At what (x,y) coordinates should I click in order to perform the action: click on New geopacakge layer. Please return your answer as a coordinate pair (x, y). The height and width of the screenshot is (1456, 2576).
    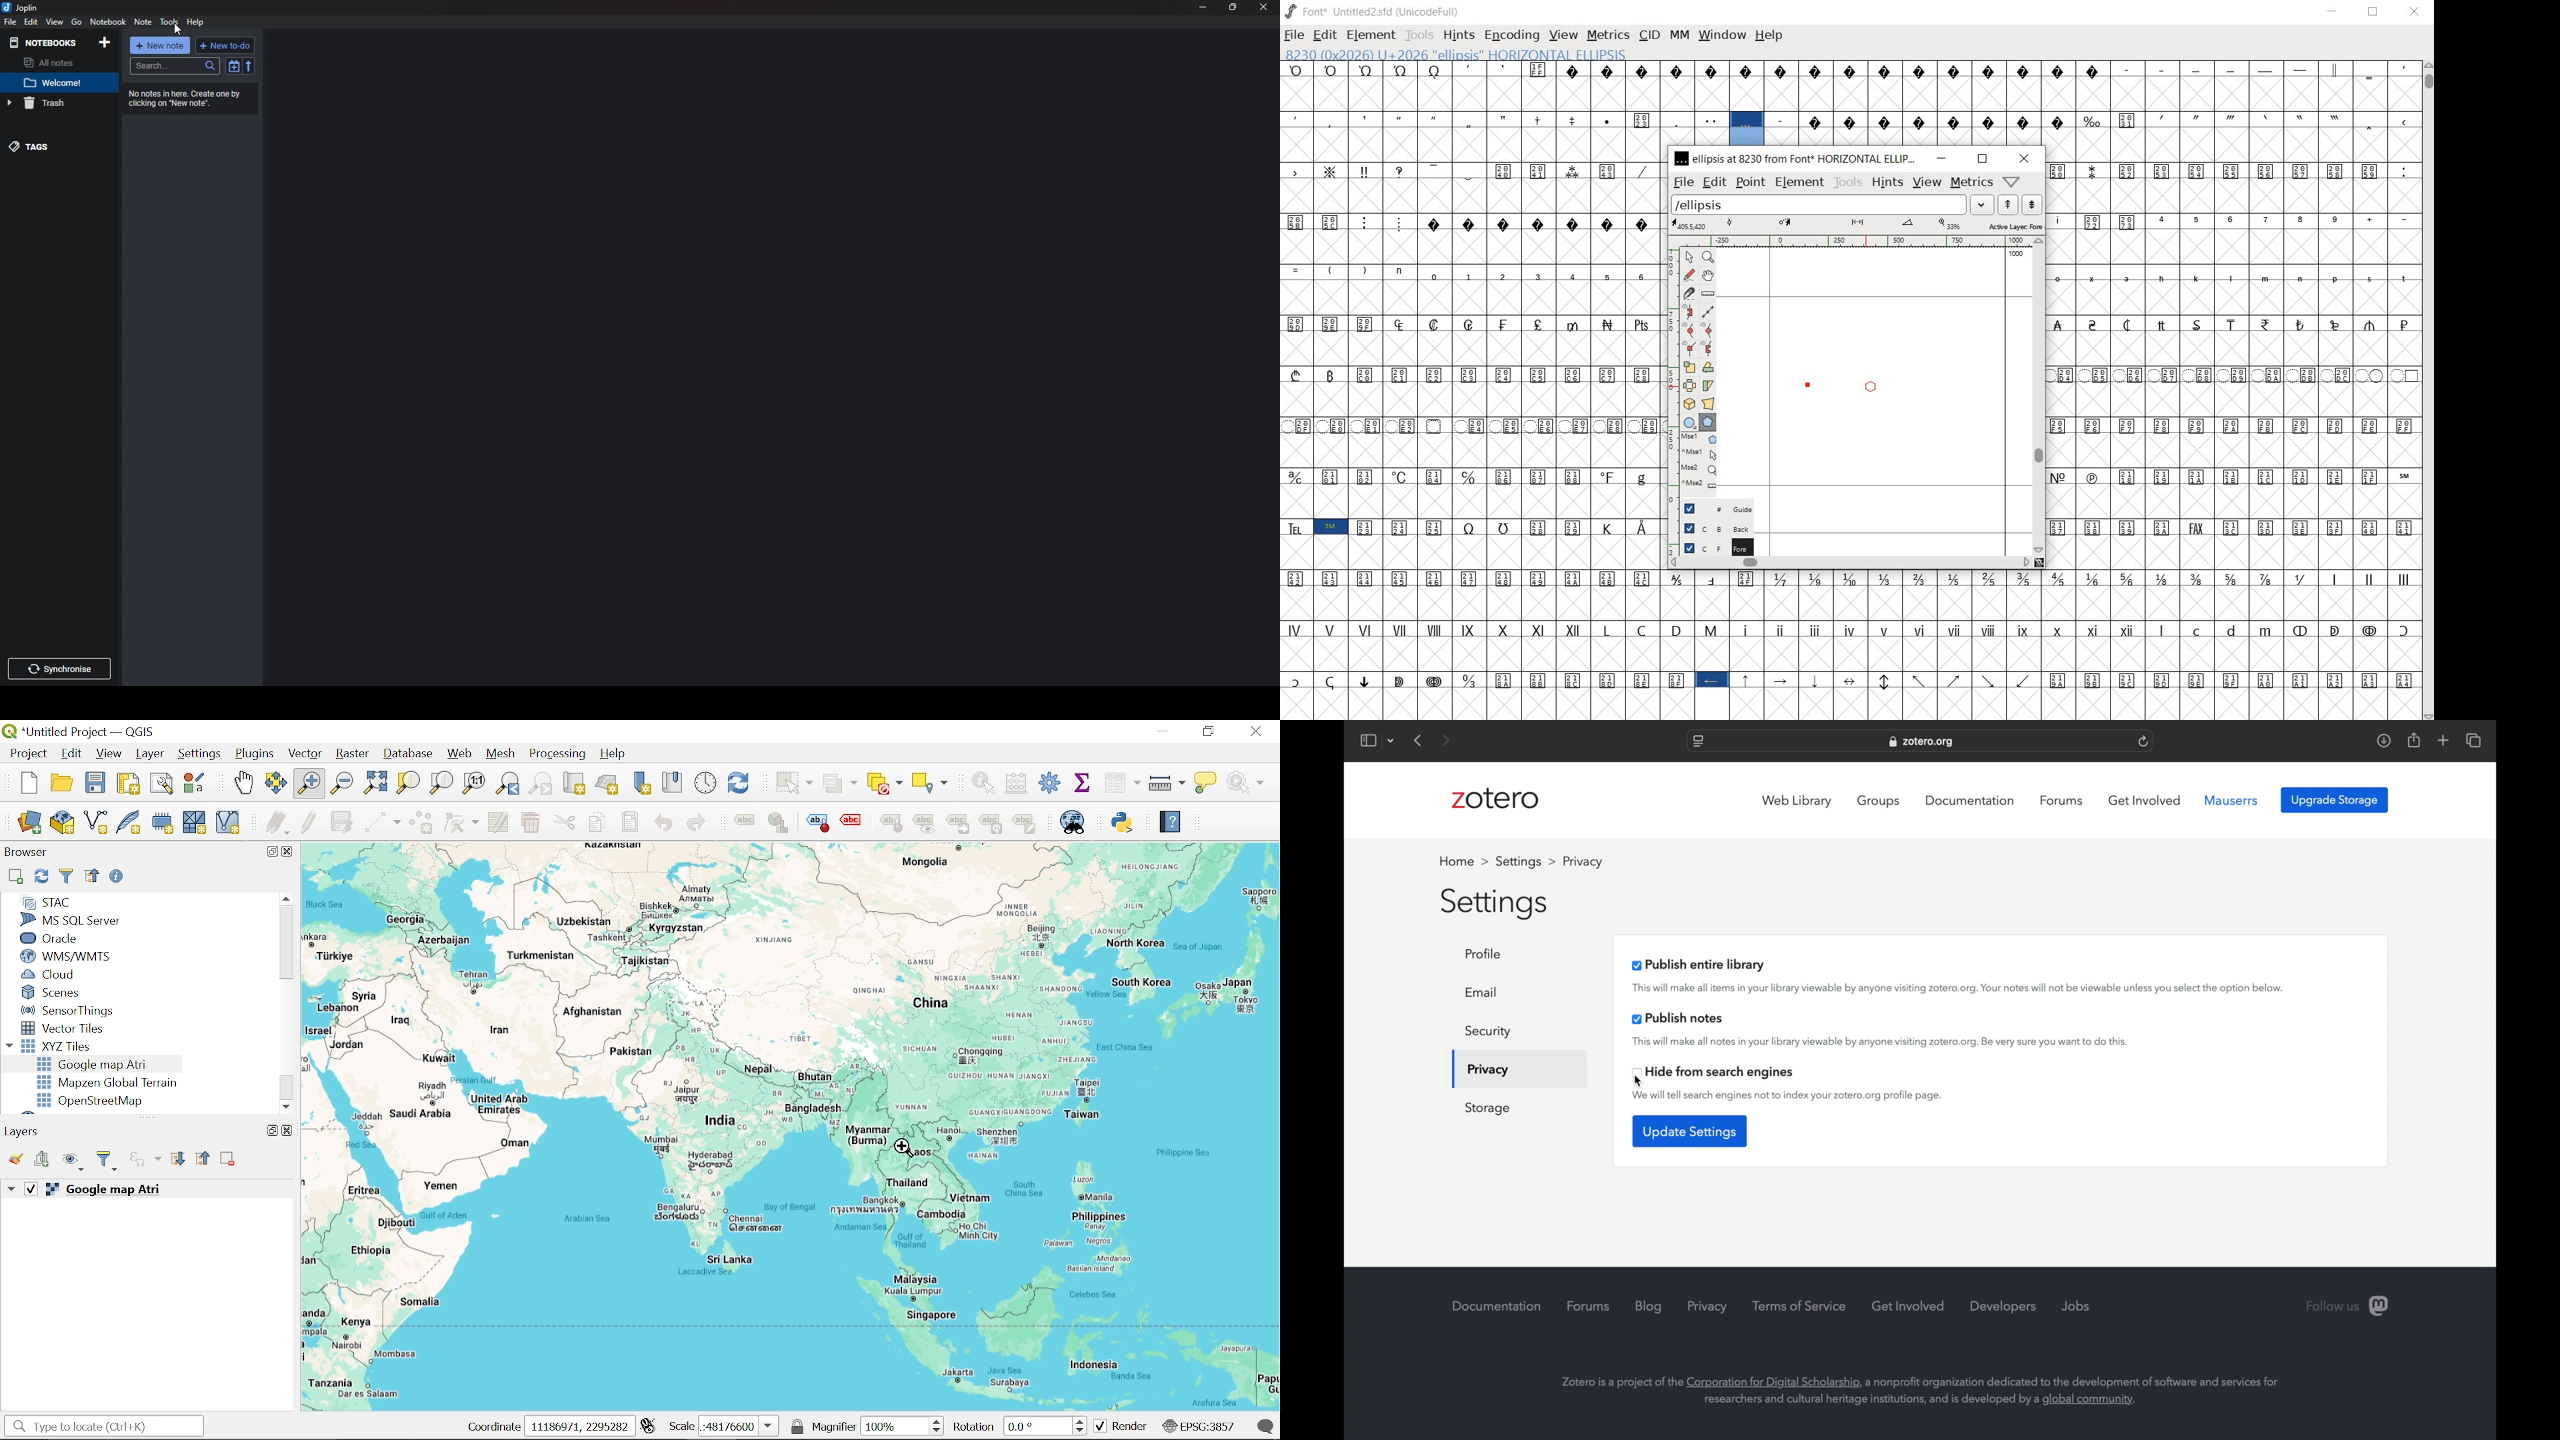
    Looking at the image, I should click on (63, 822).